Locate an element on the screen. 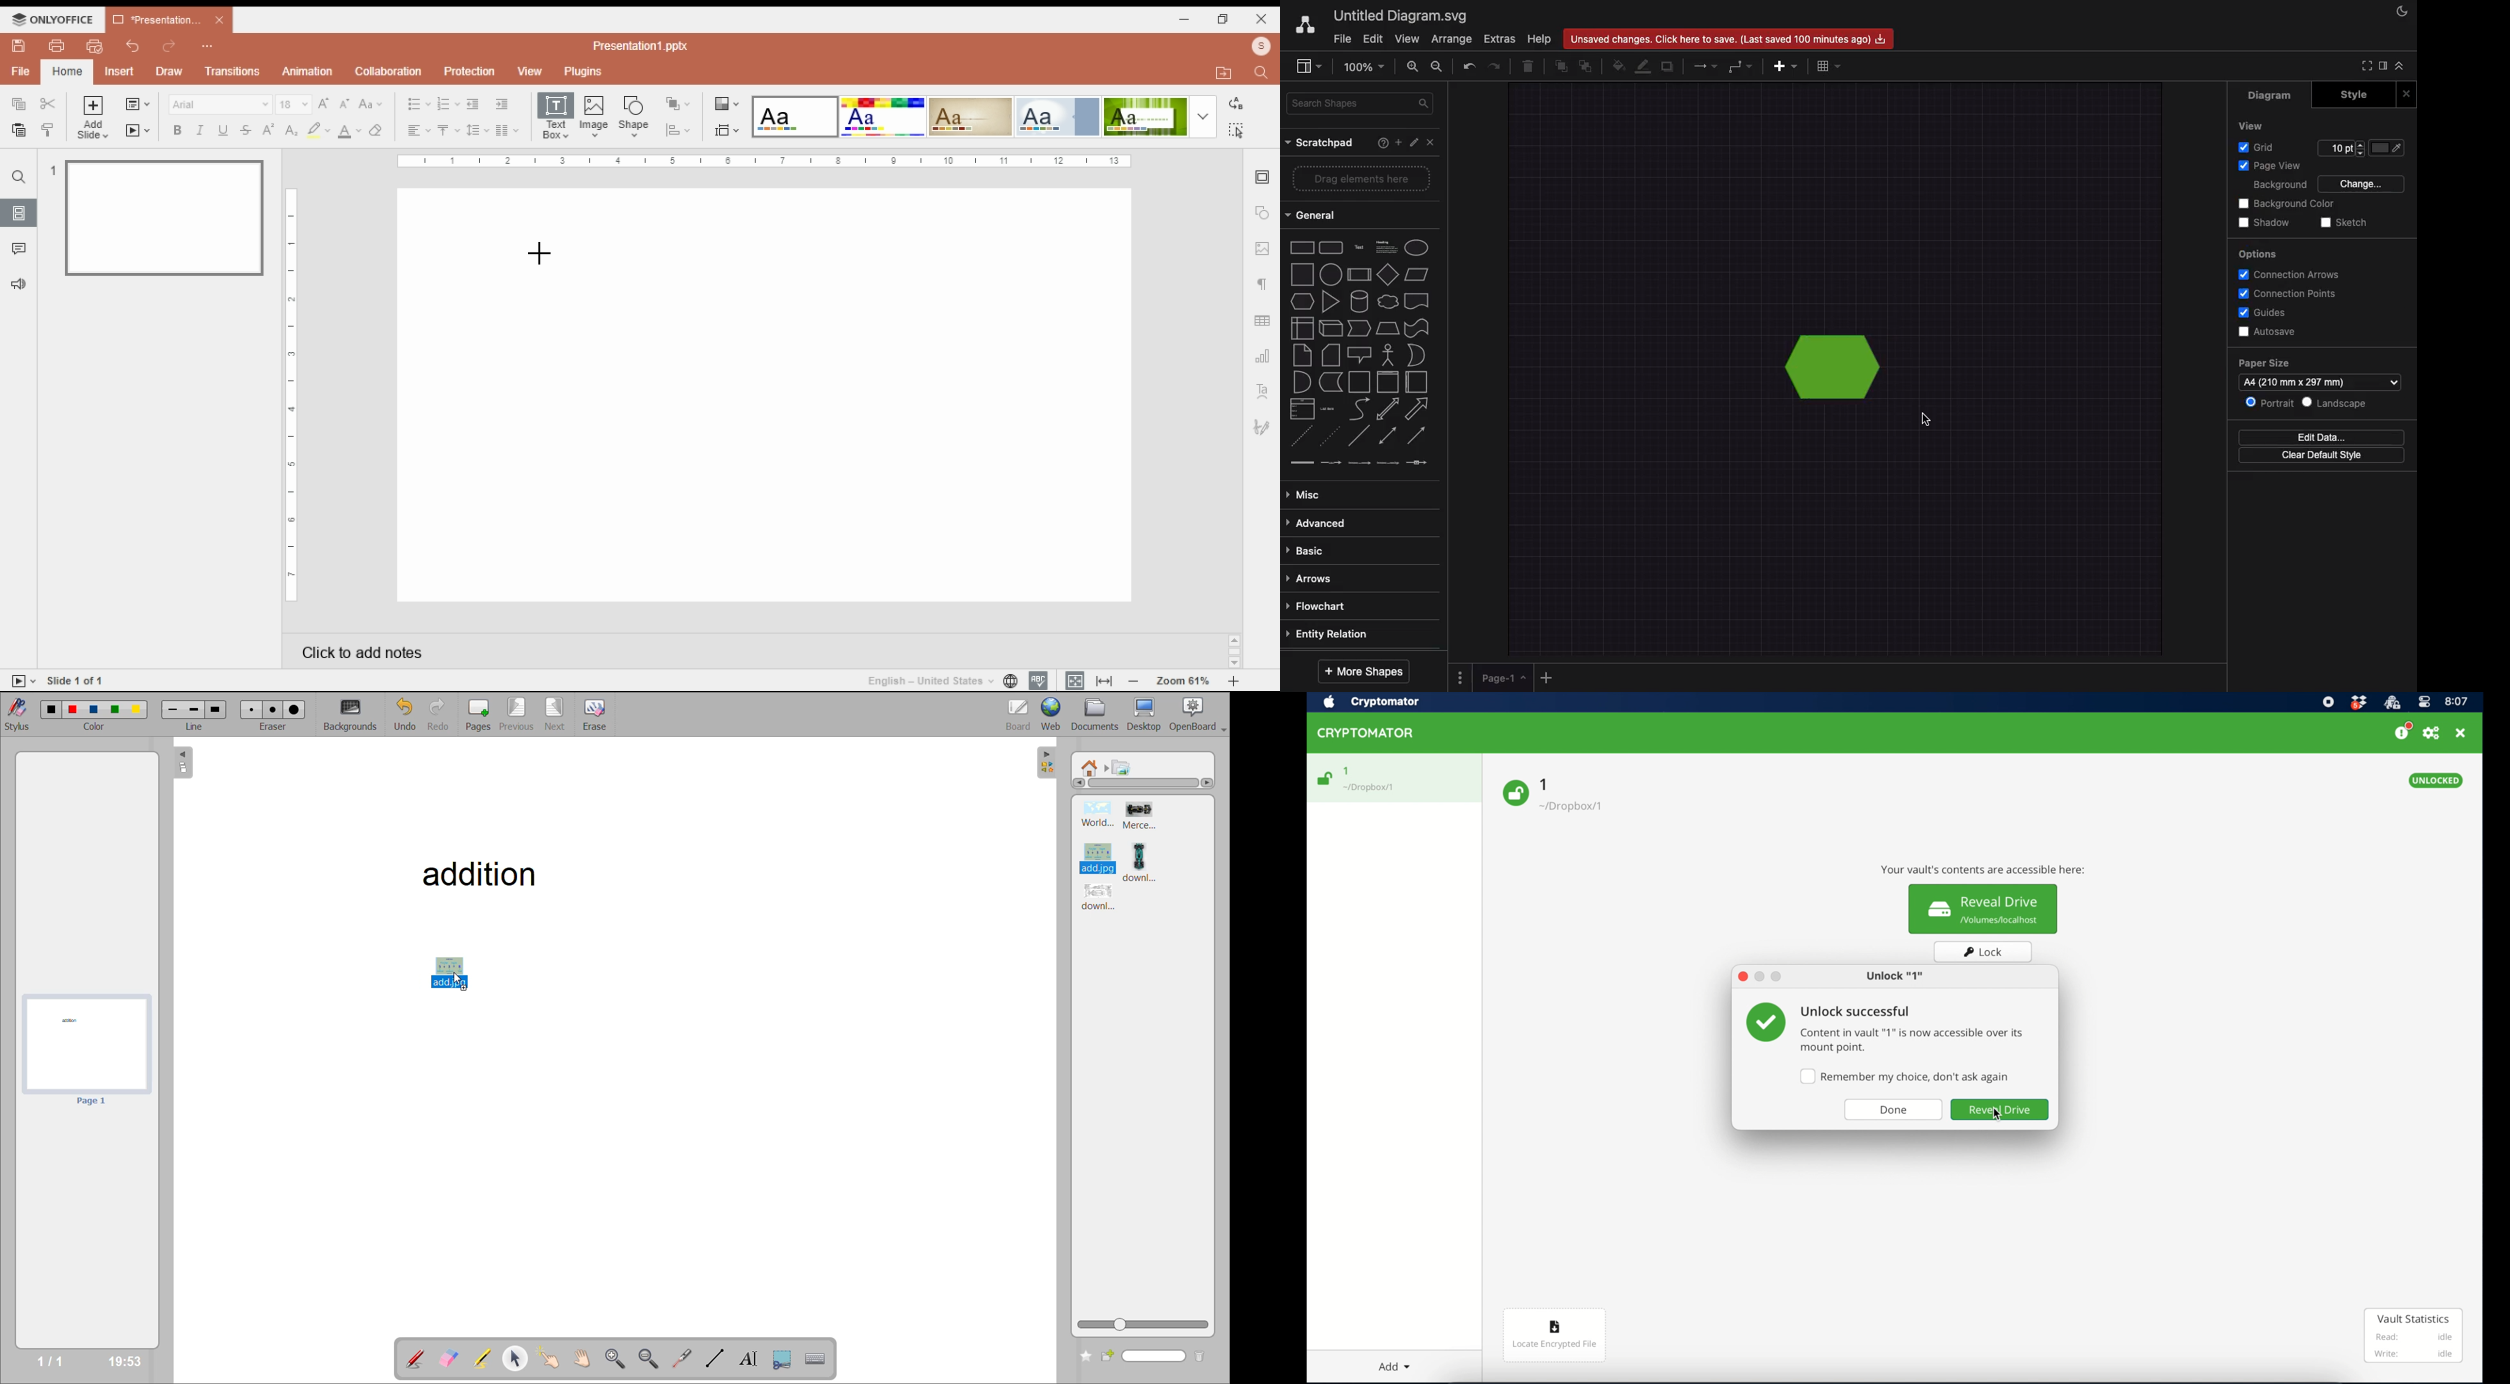 Image resolution: width=2520 pixels, height=1400 pixels. color theme is located at coordinates (795, 117).